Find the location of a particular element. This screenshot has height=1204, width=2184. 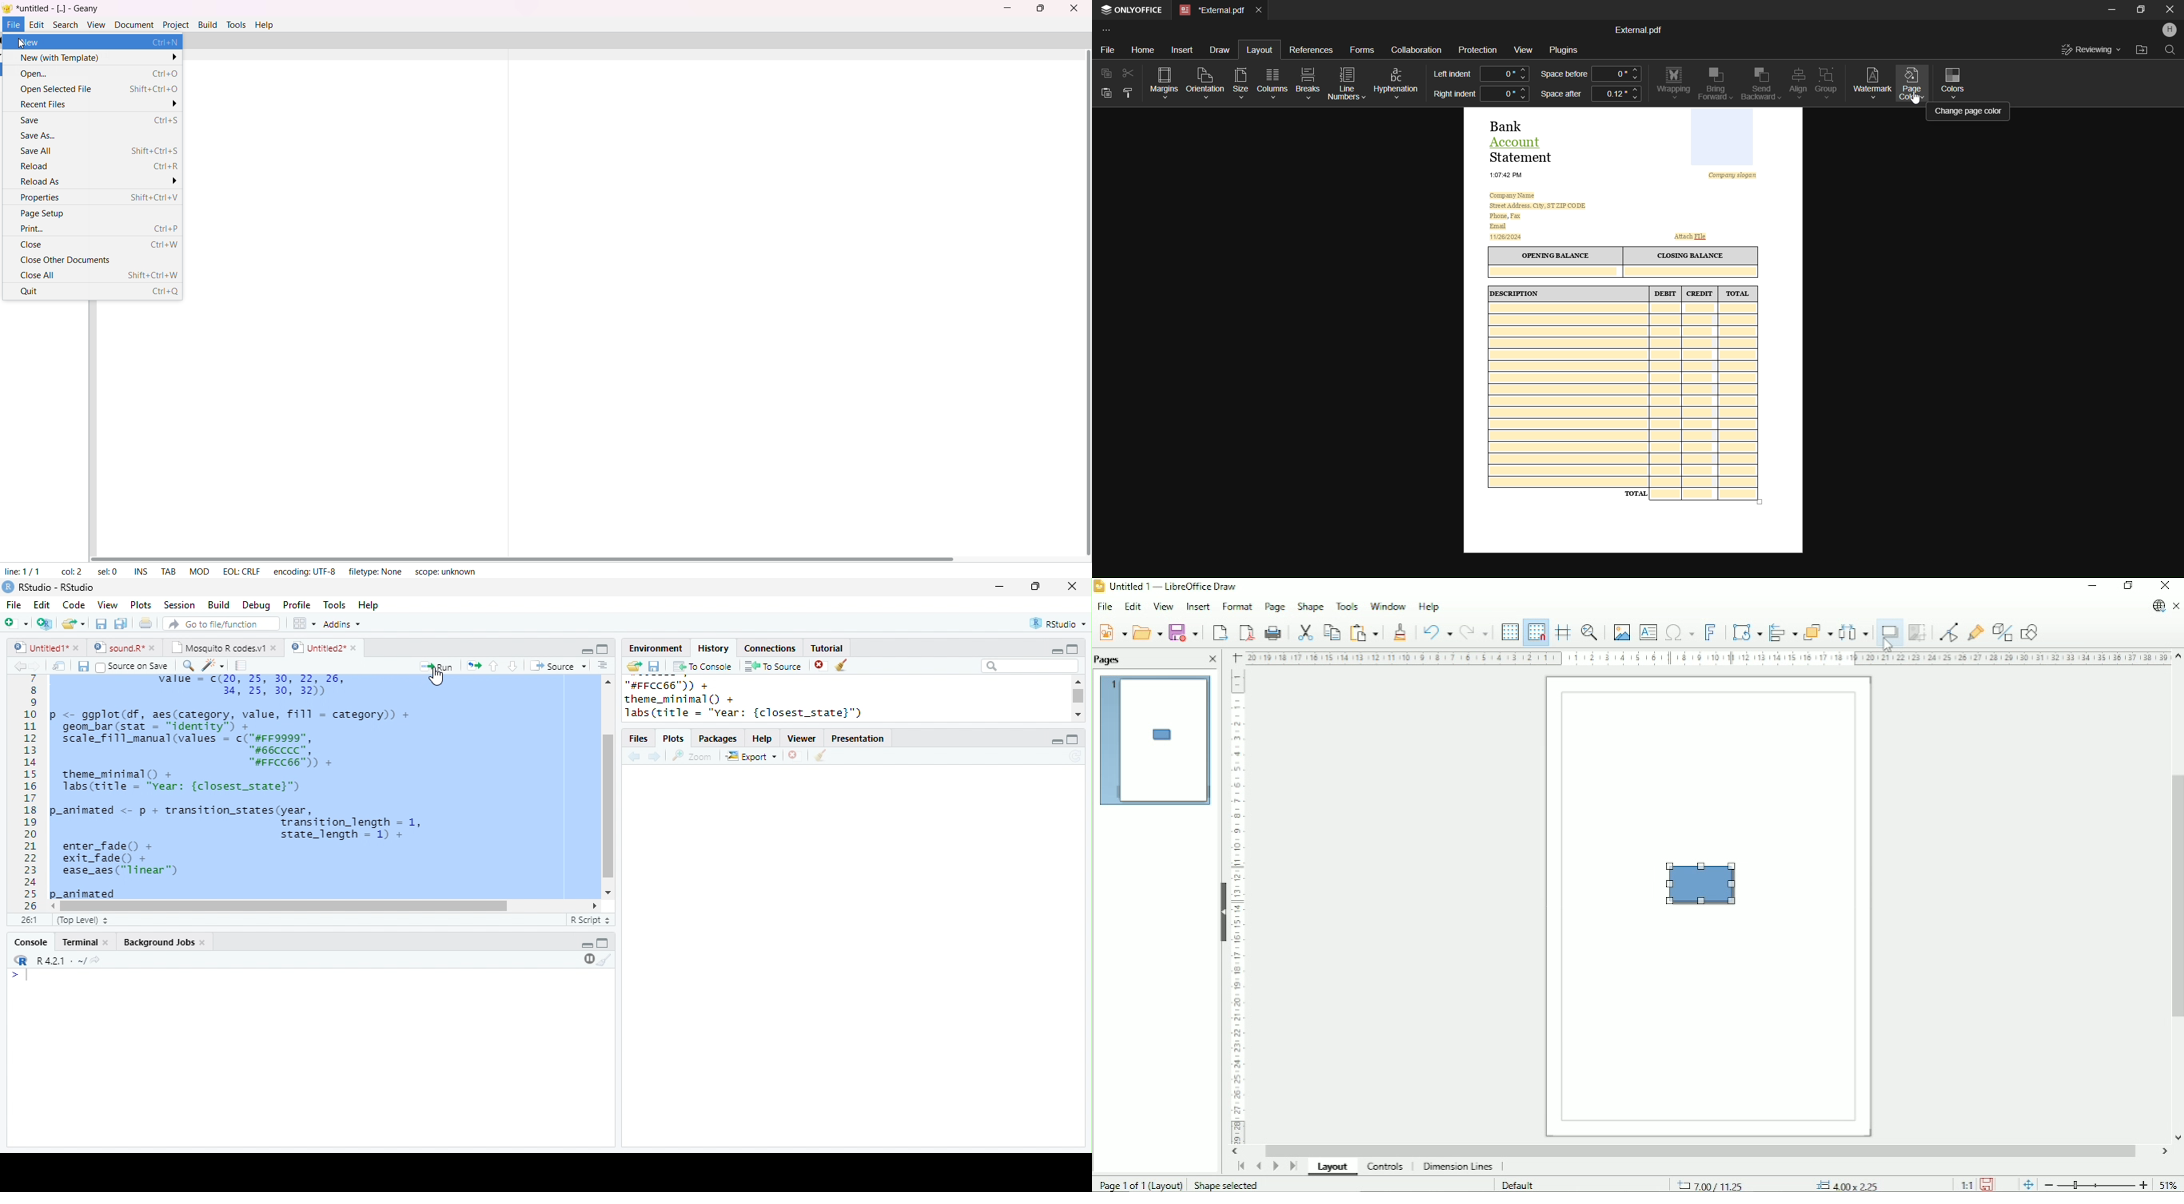

Console is located at coordinates (30, 943).